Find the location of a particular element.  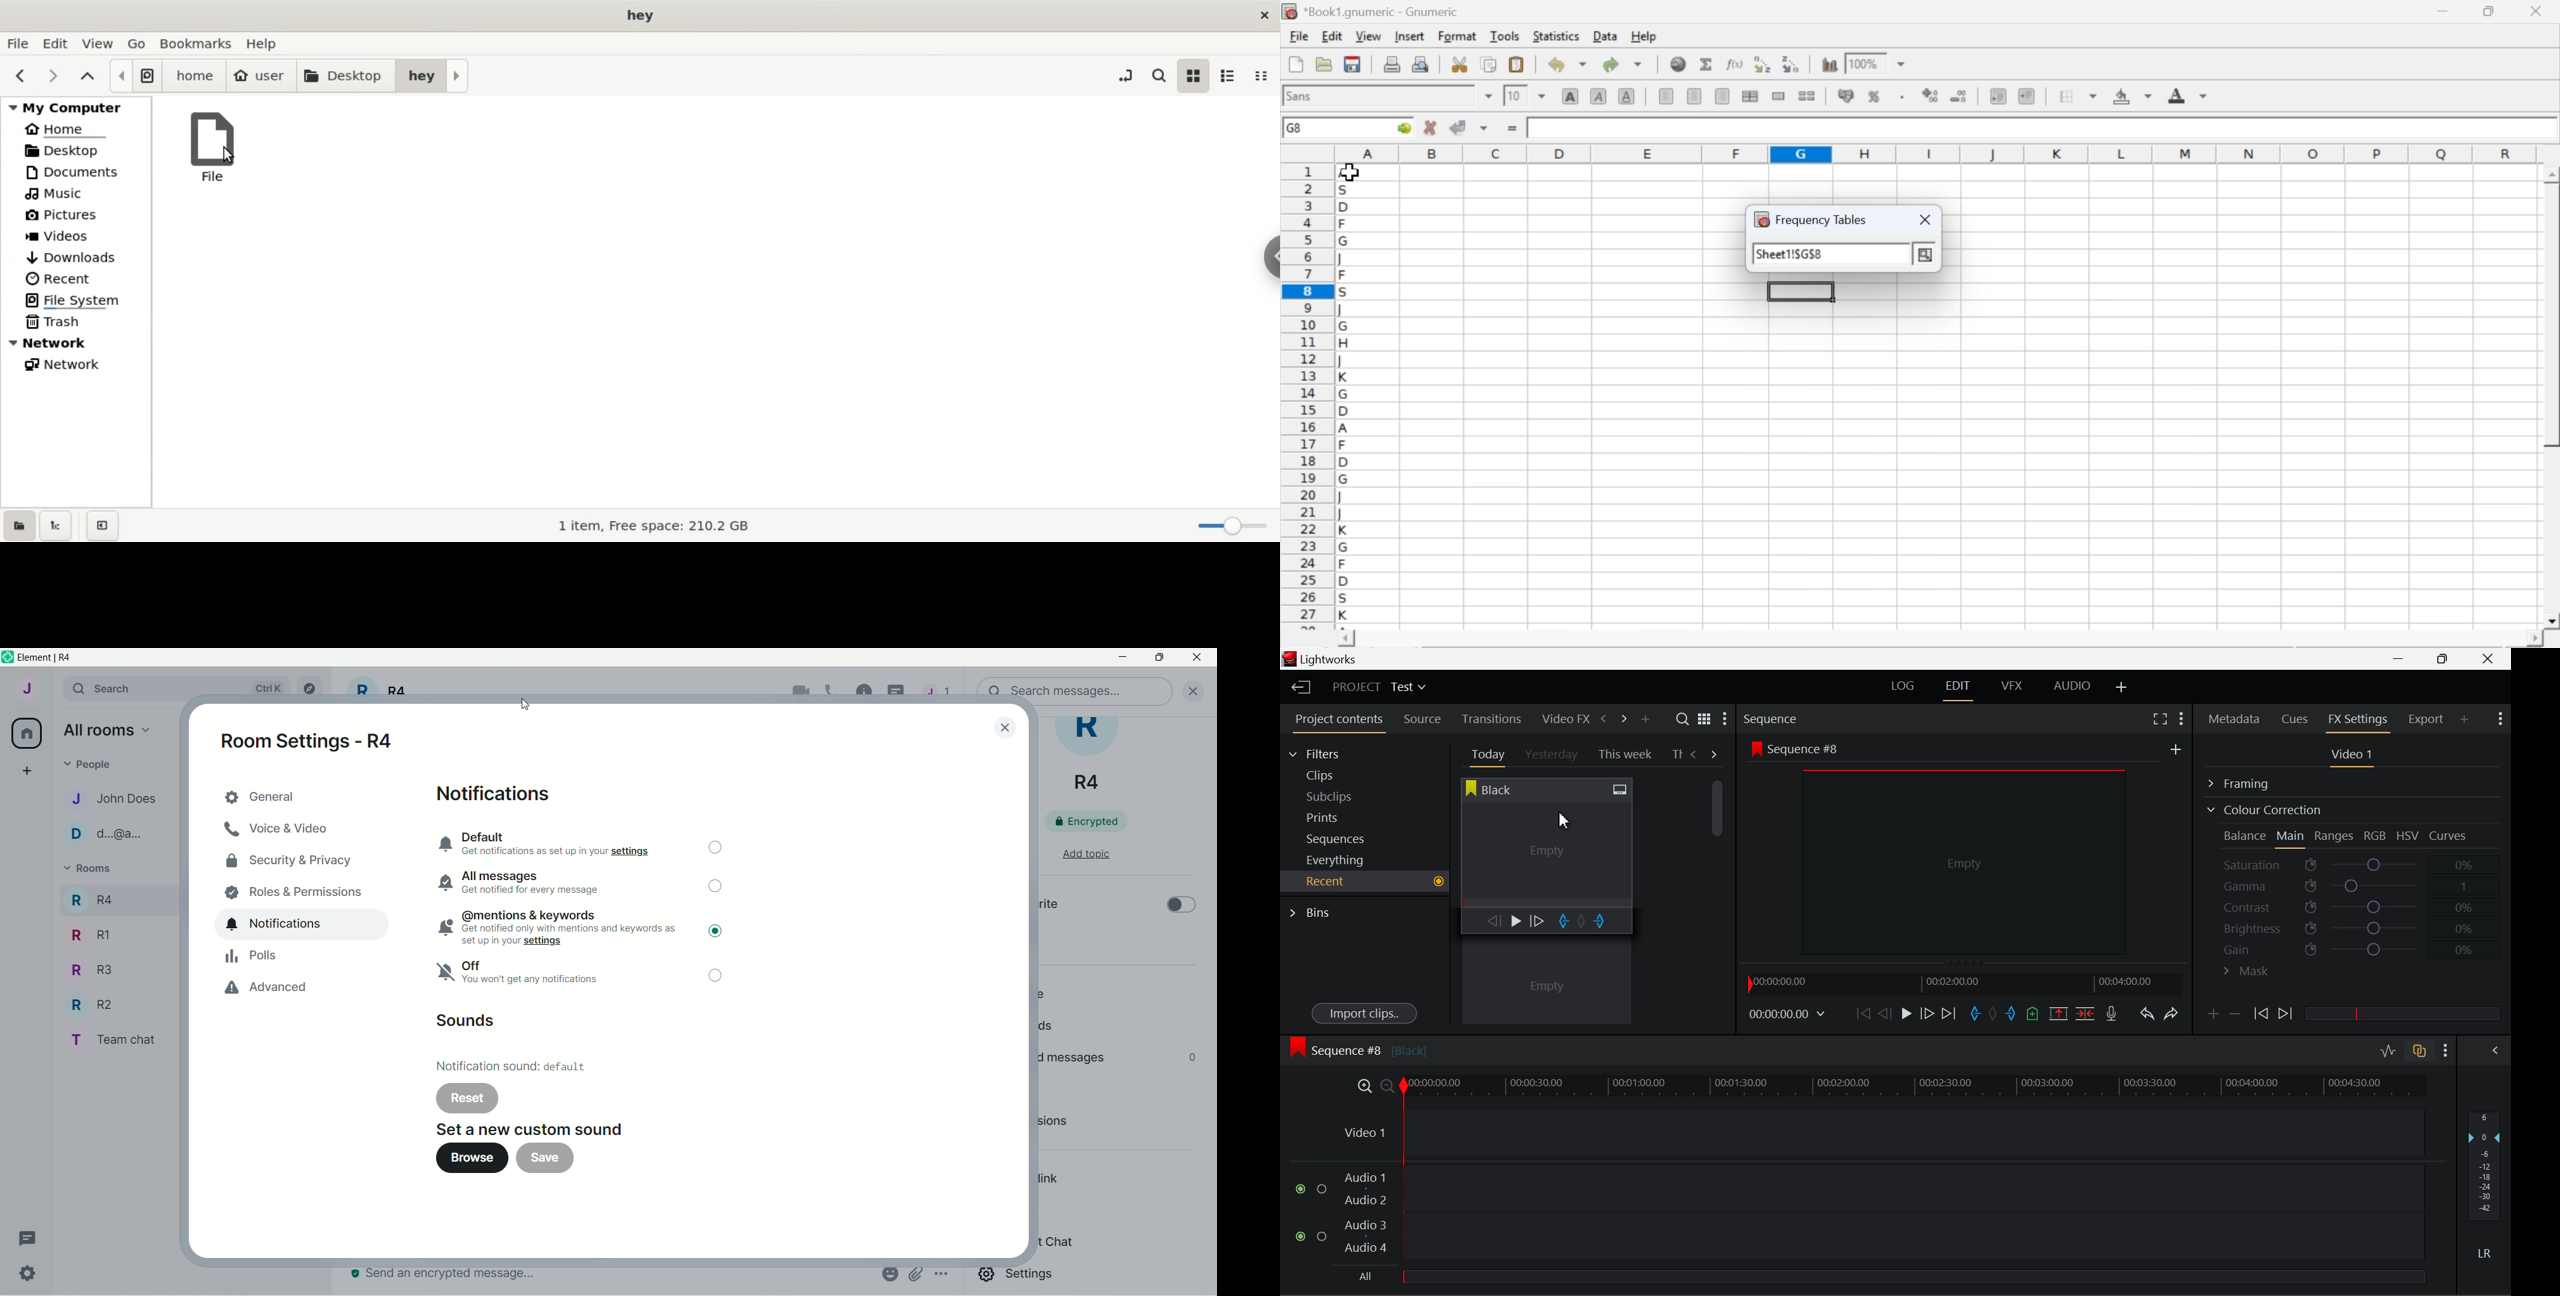

foreground is located at coordinates (2188, 95).